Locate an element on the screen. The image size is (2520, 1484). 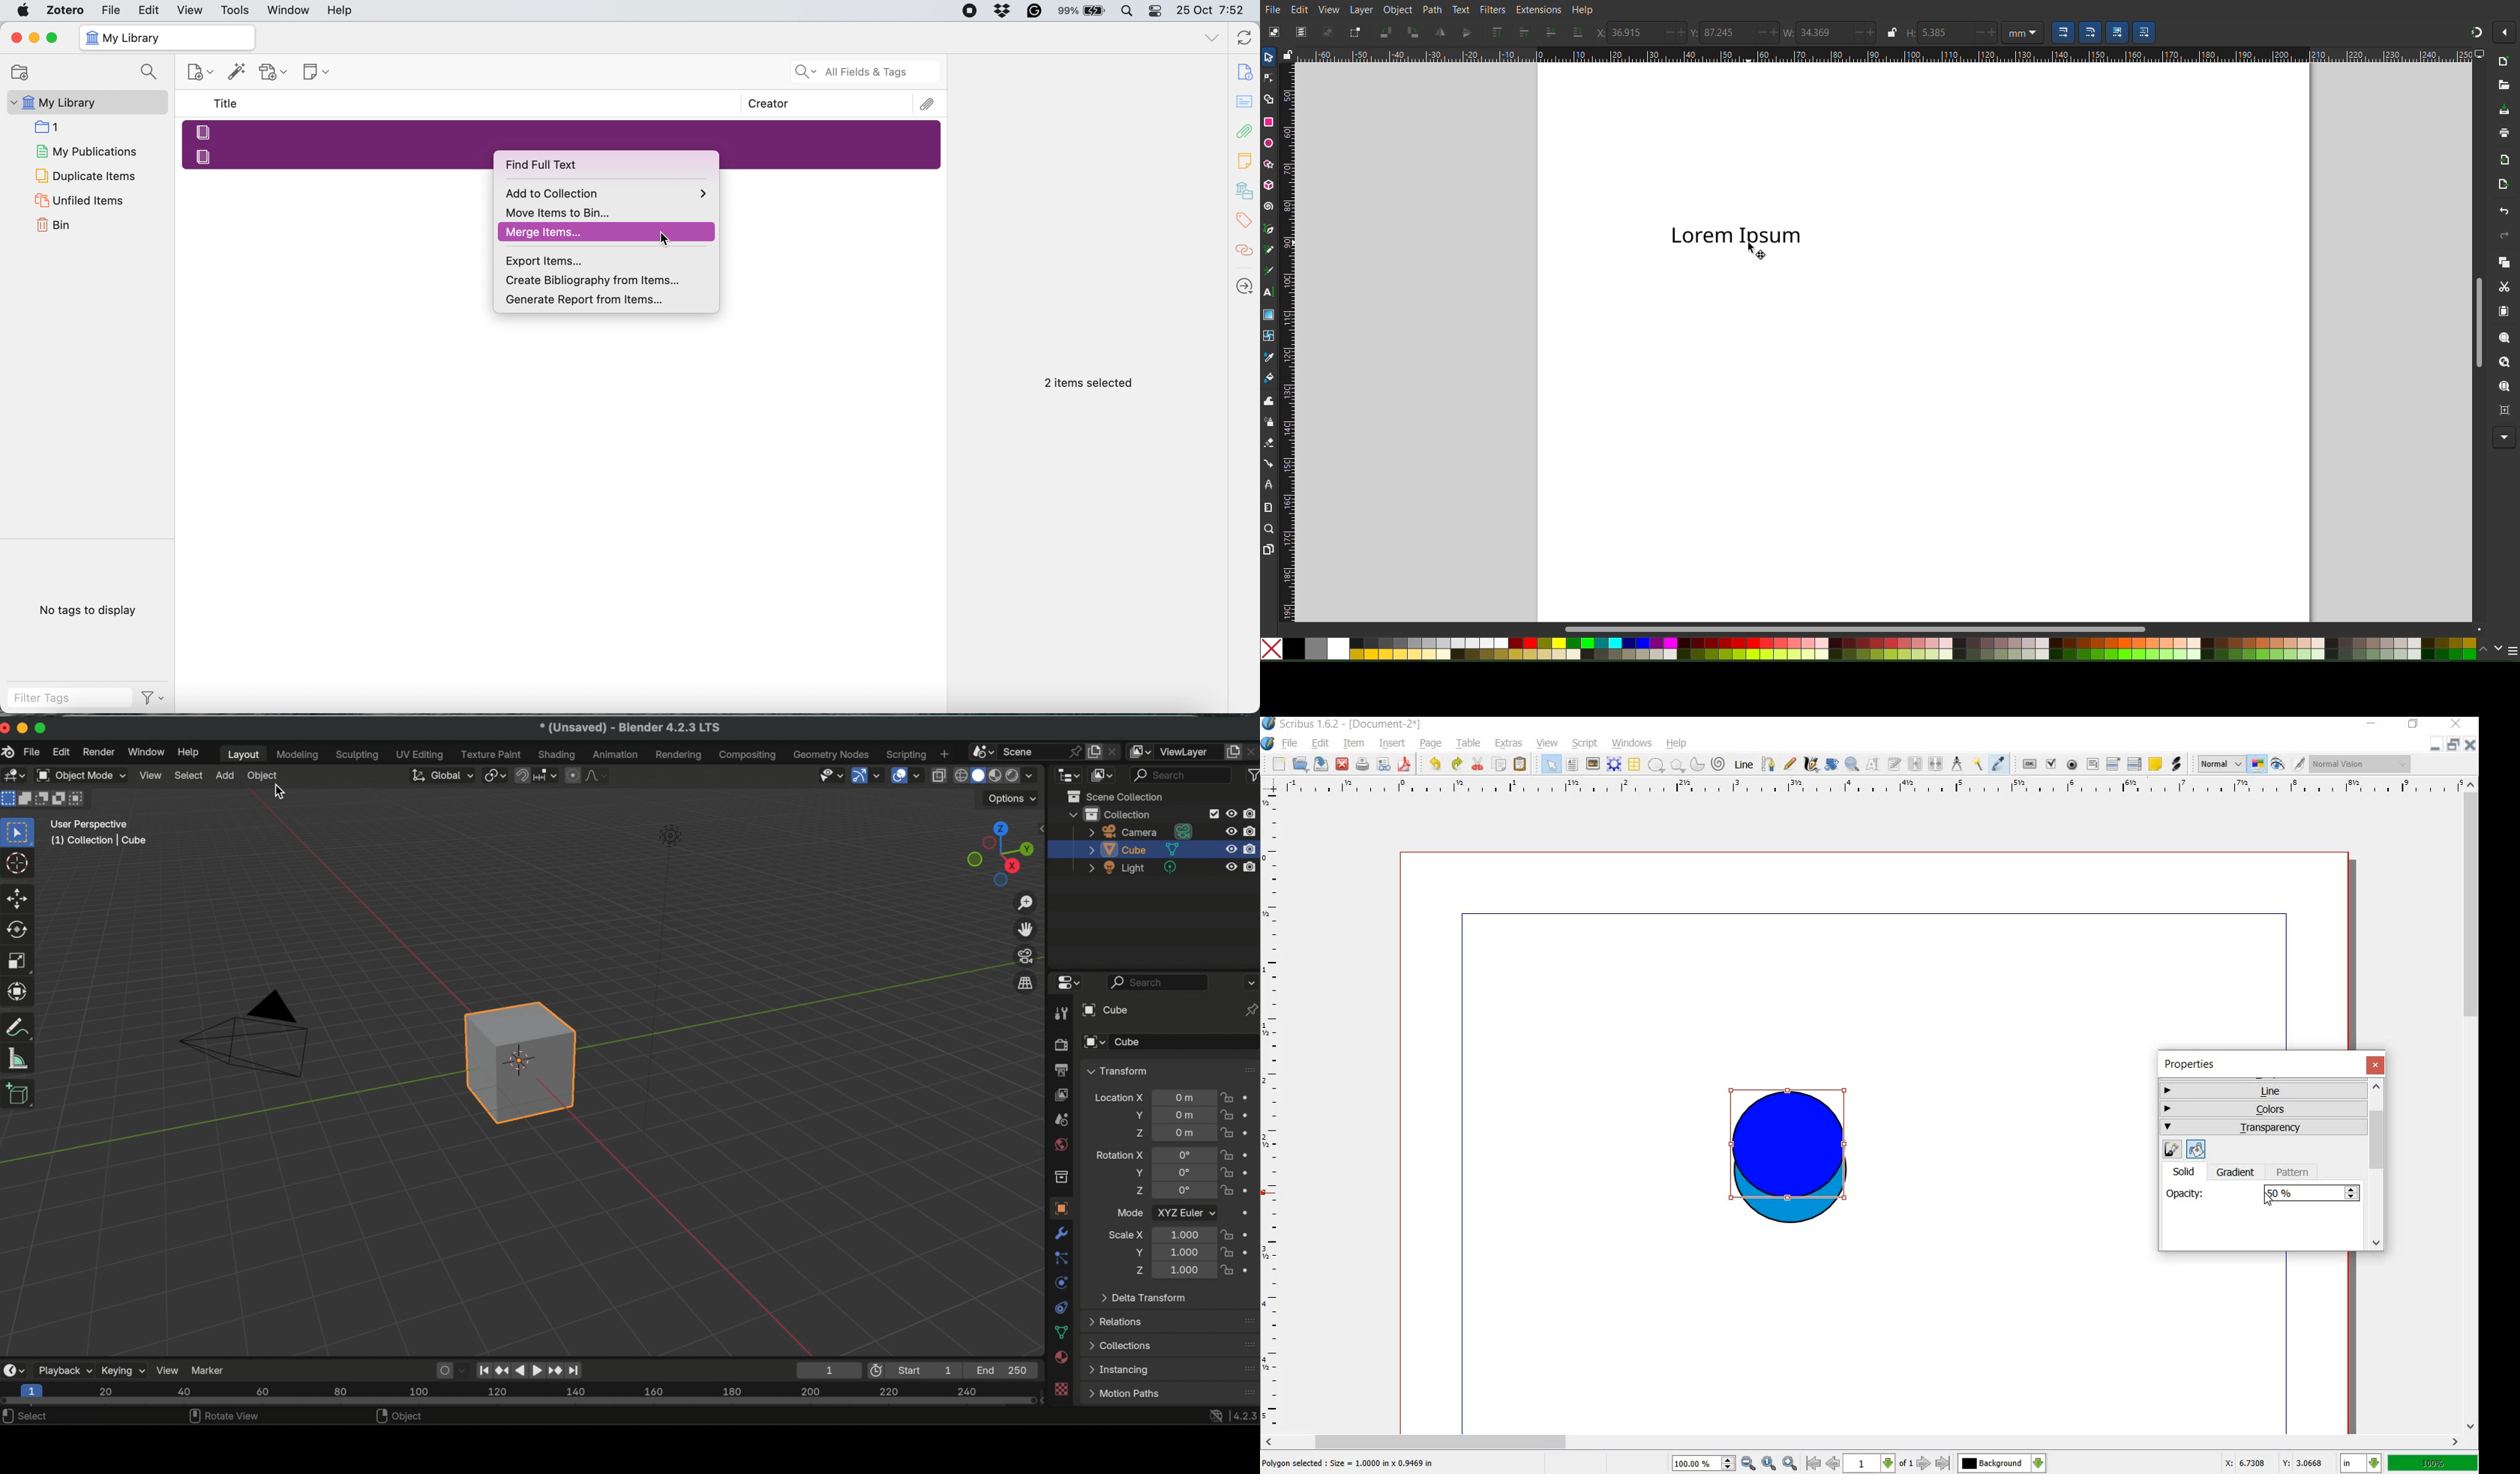
properties is located at coordinates (2195, 1064).